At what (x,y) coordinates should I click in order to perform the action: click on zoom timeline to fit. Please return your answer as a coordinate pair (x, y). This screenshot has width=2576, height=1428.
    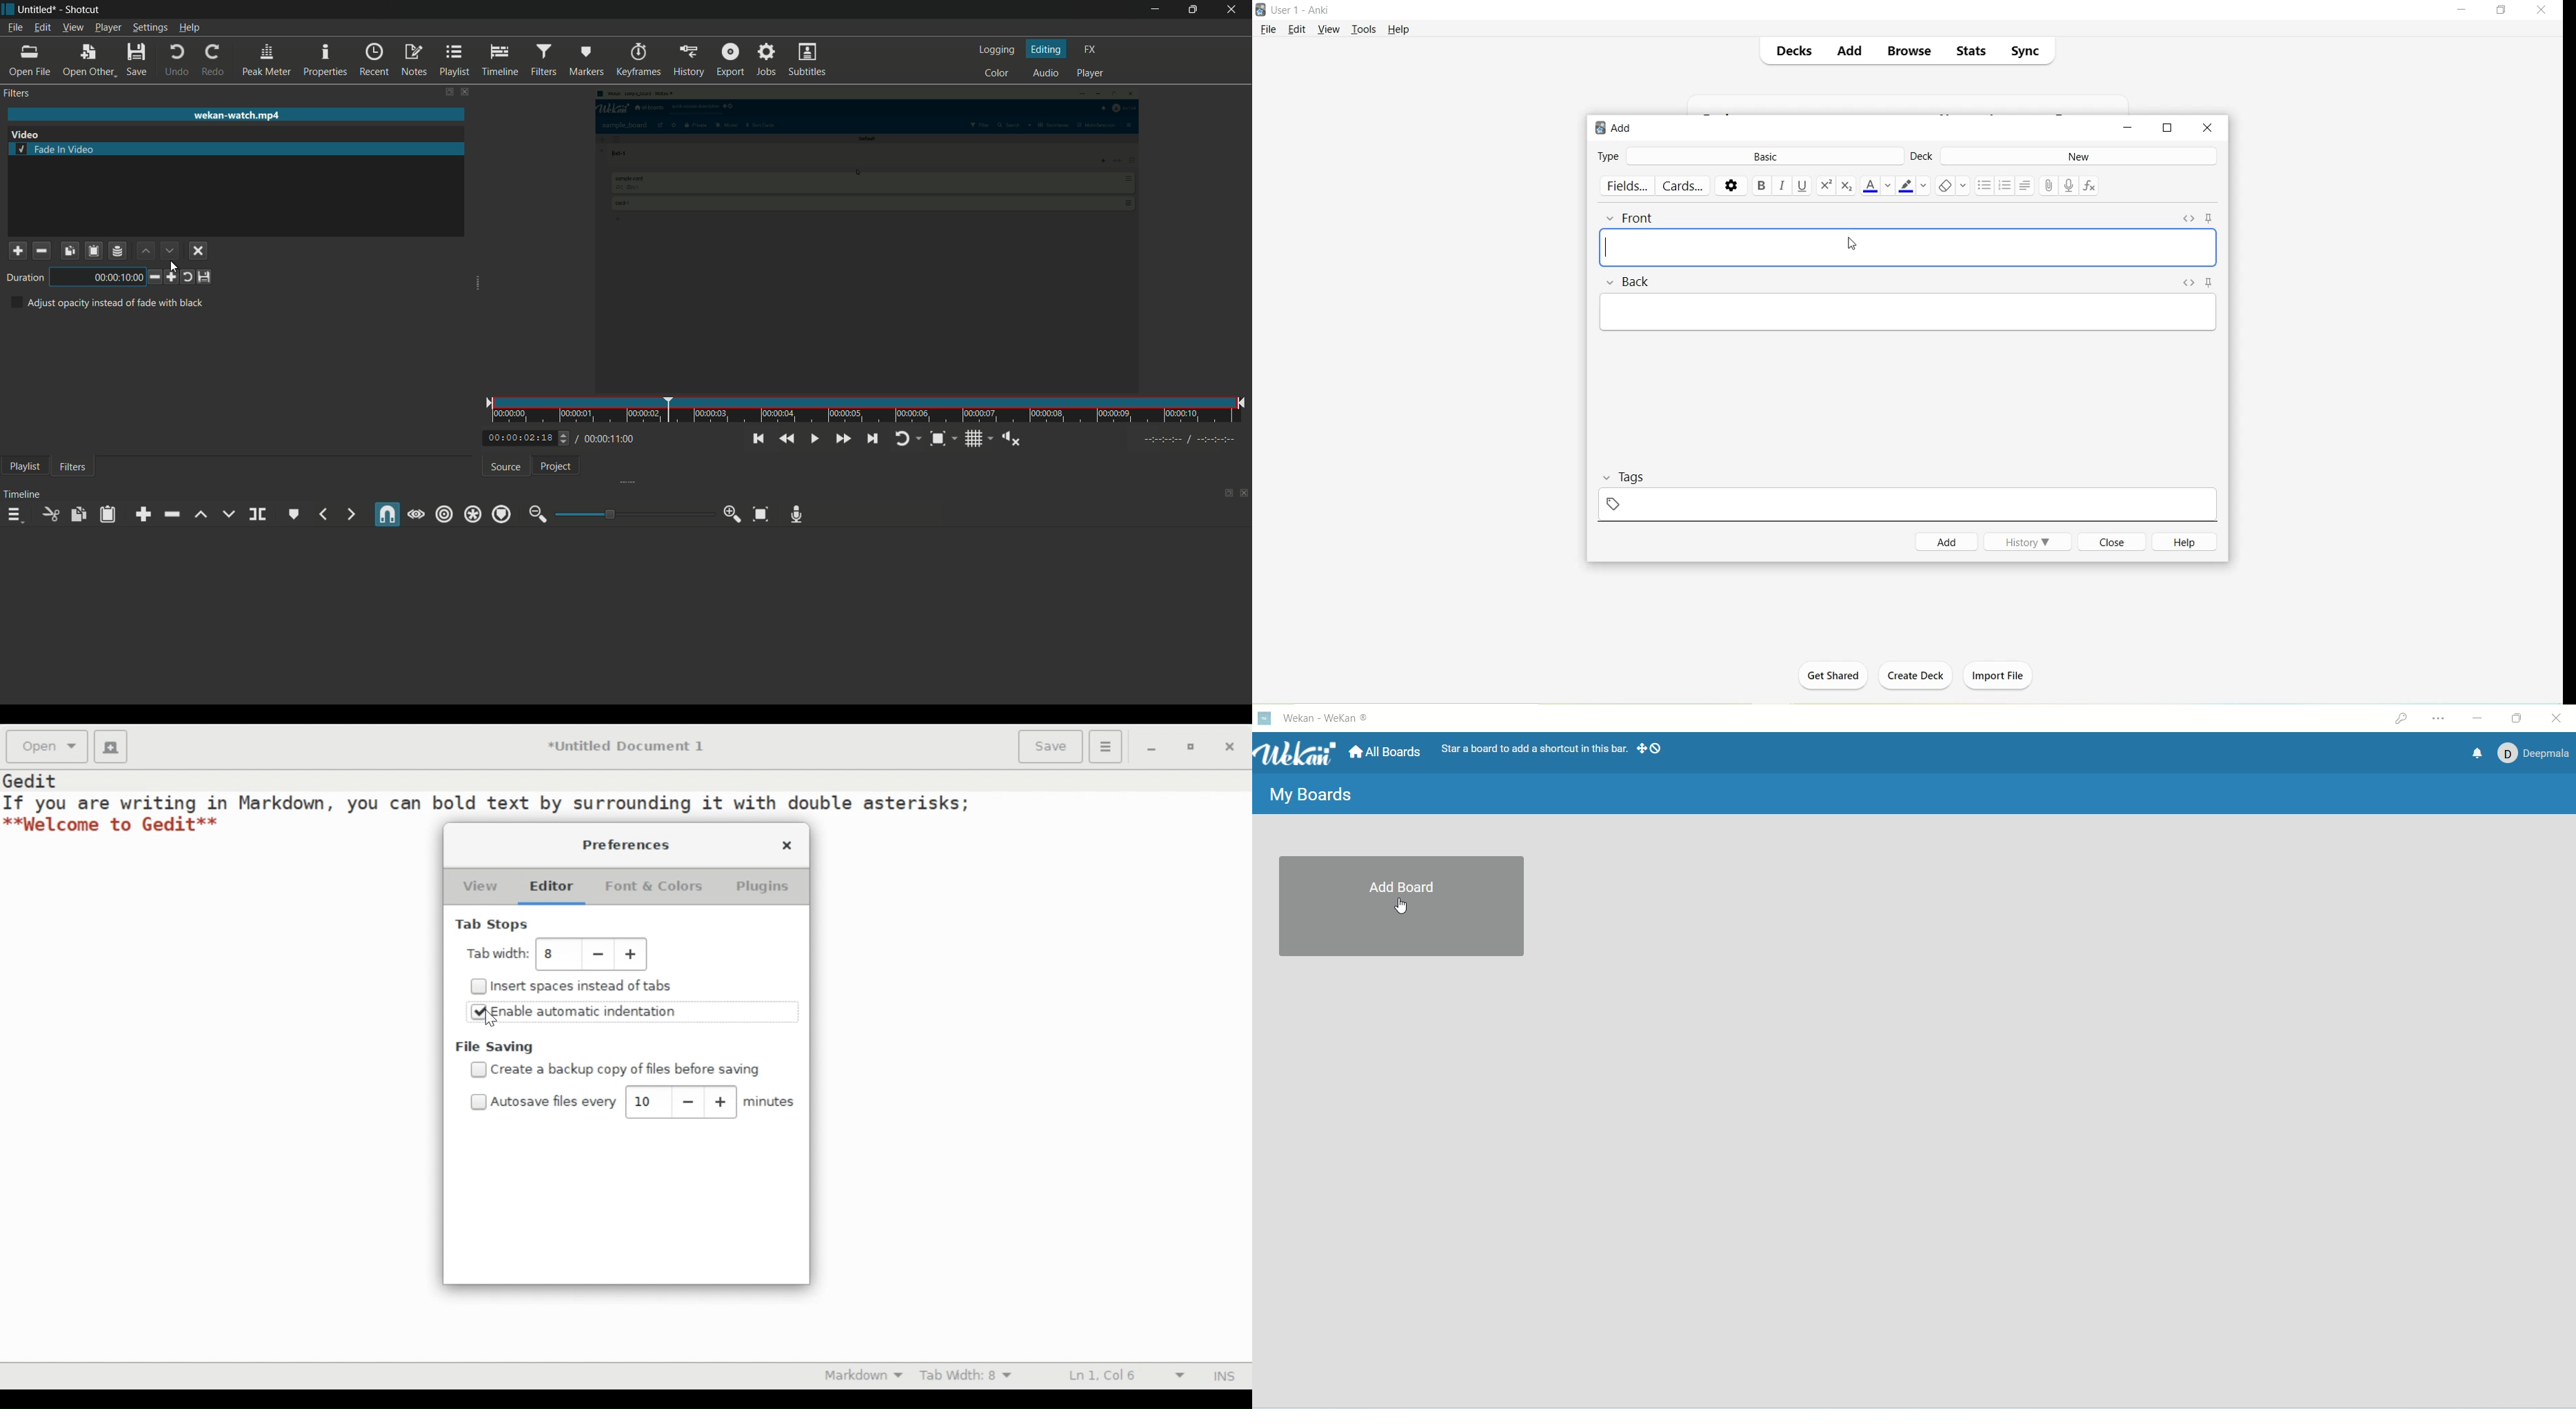
    Looking at the image, I should click on (761, 513).